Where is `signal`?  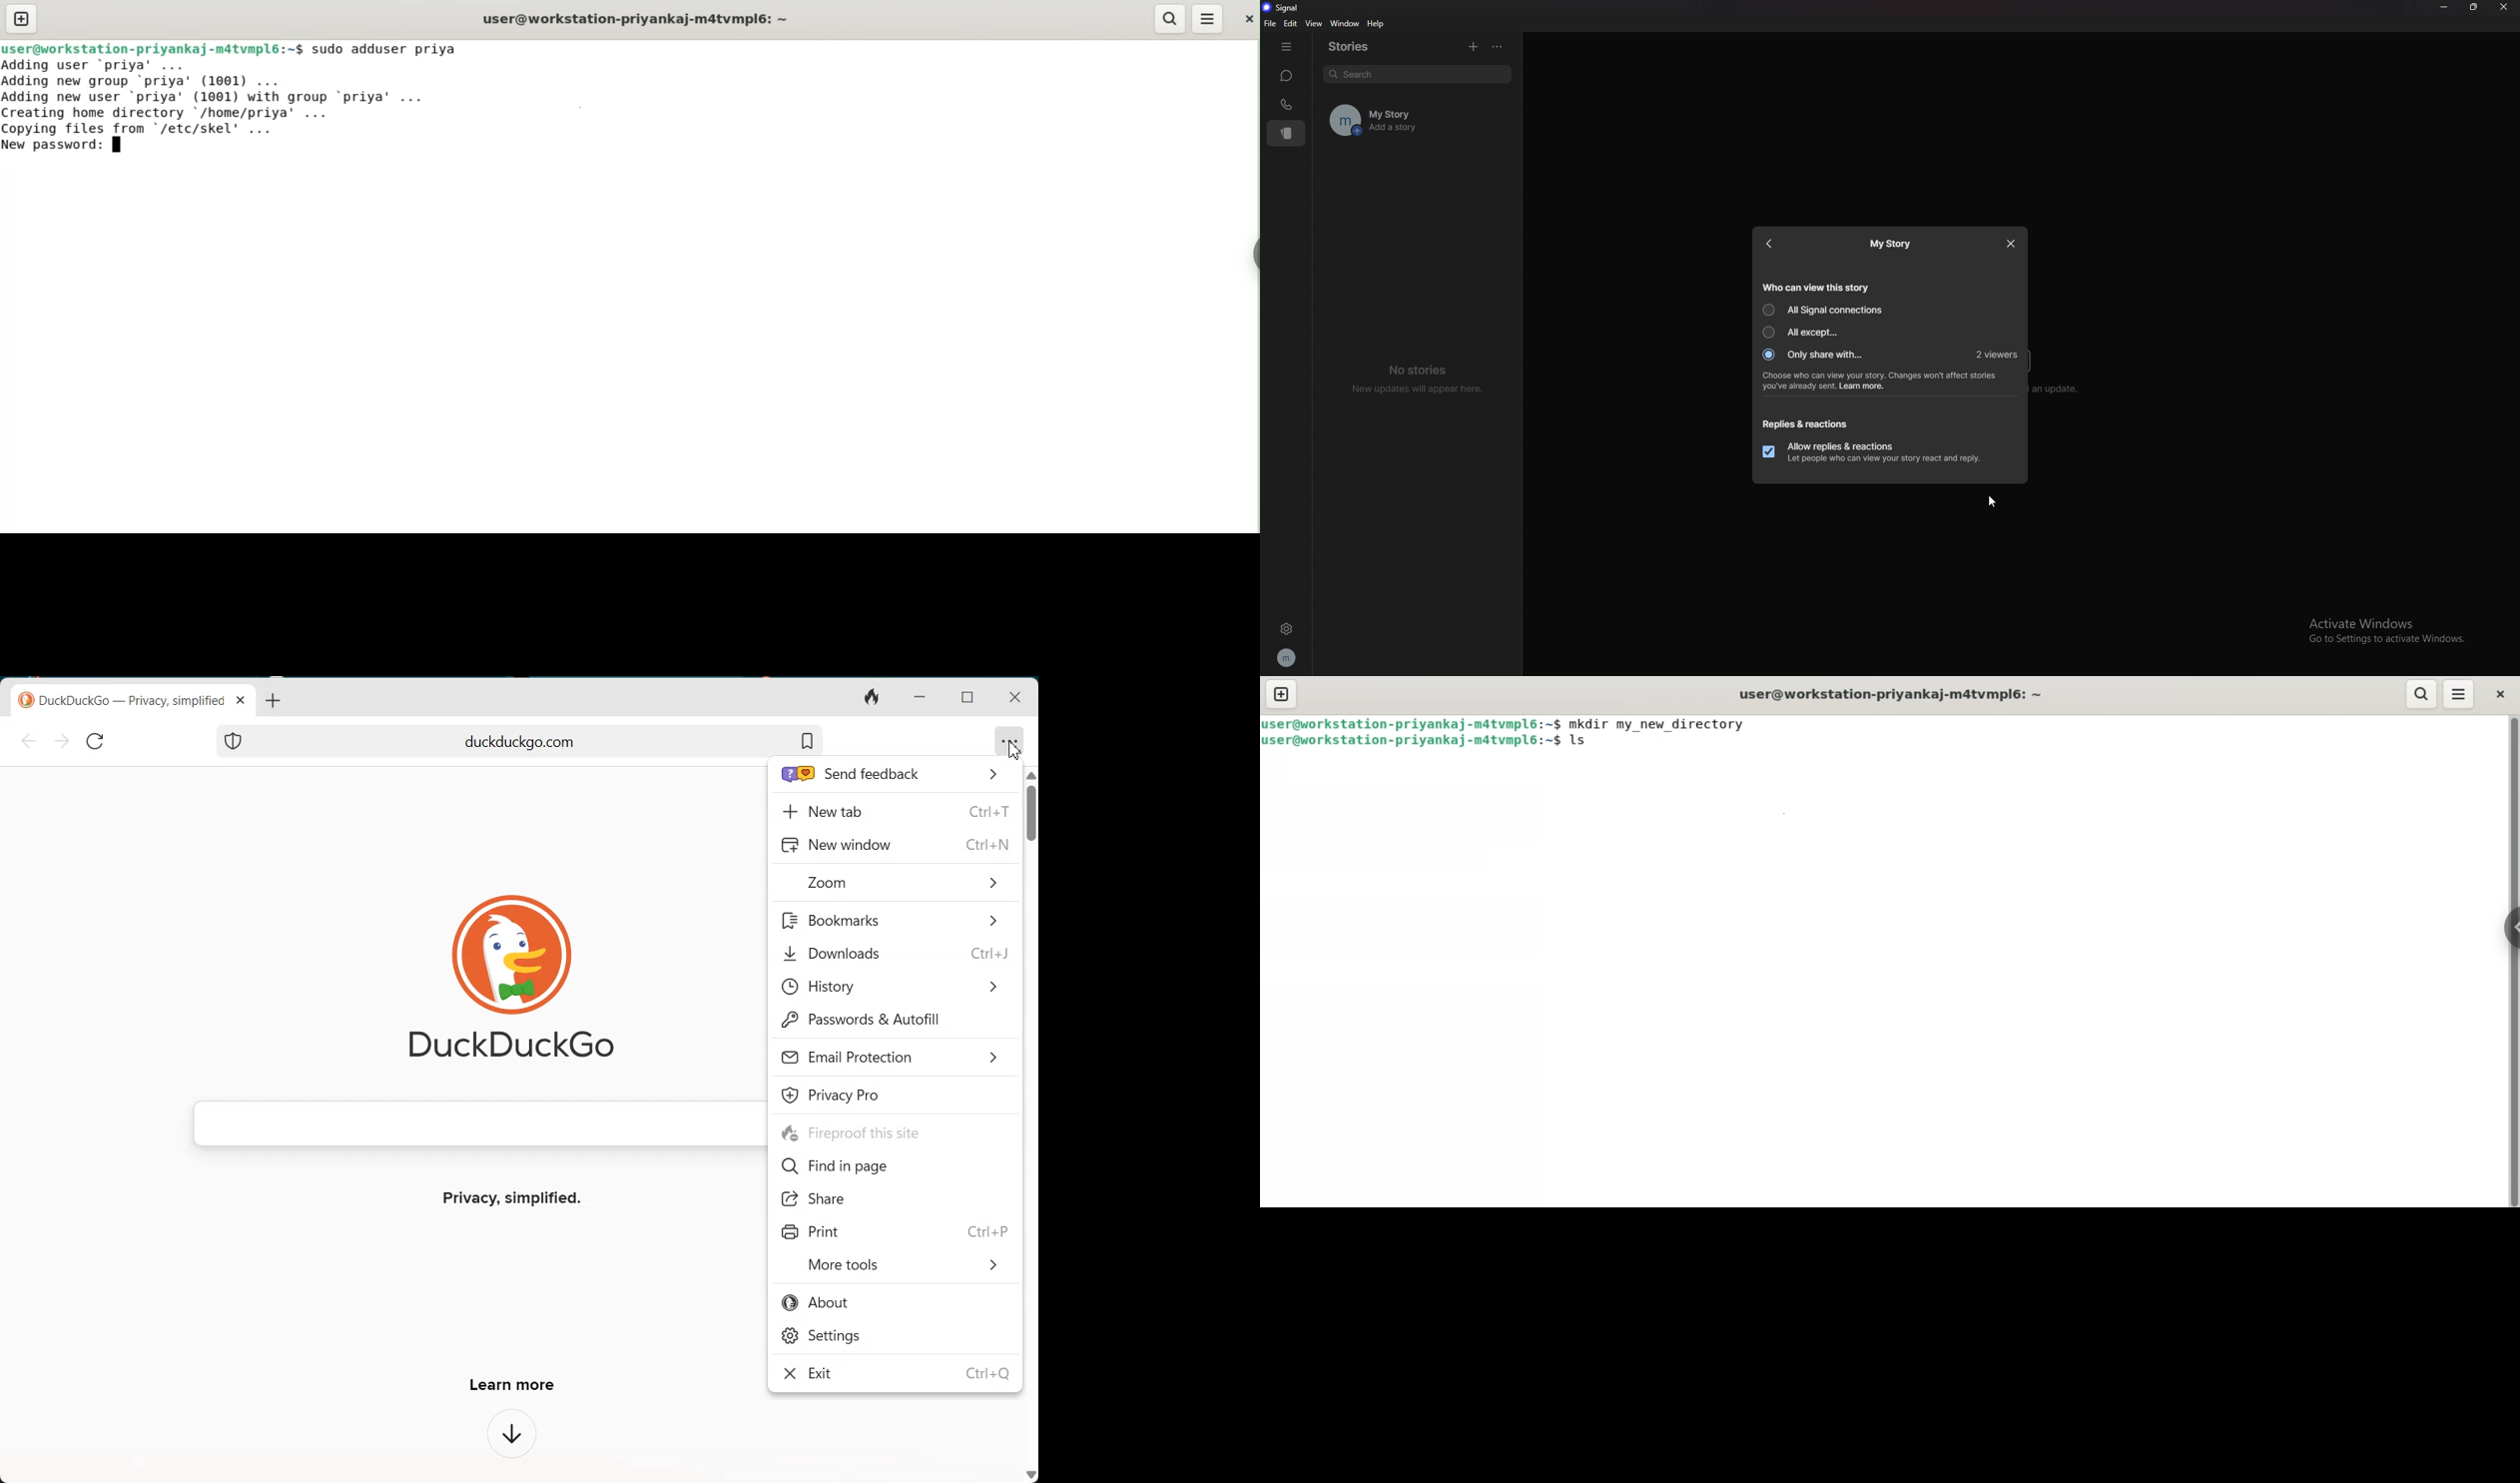
signal is located at coordinates (1283, 8).